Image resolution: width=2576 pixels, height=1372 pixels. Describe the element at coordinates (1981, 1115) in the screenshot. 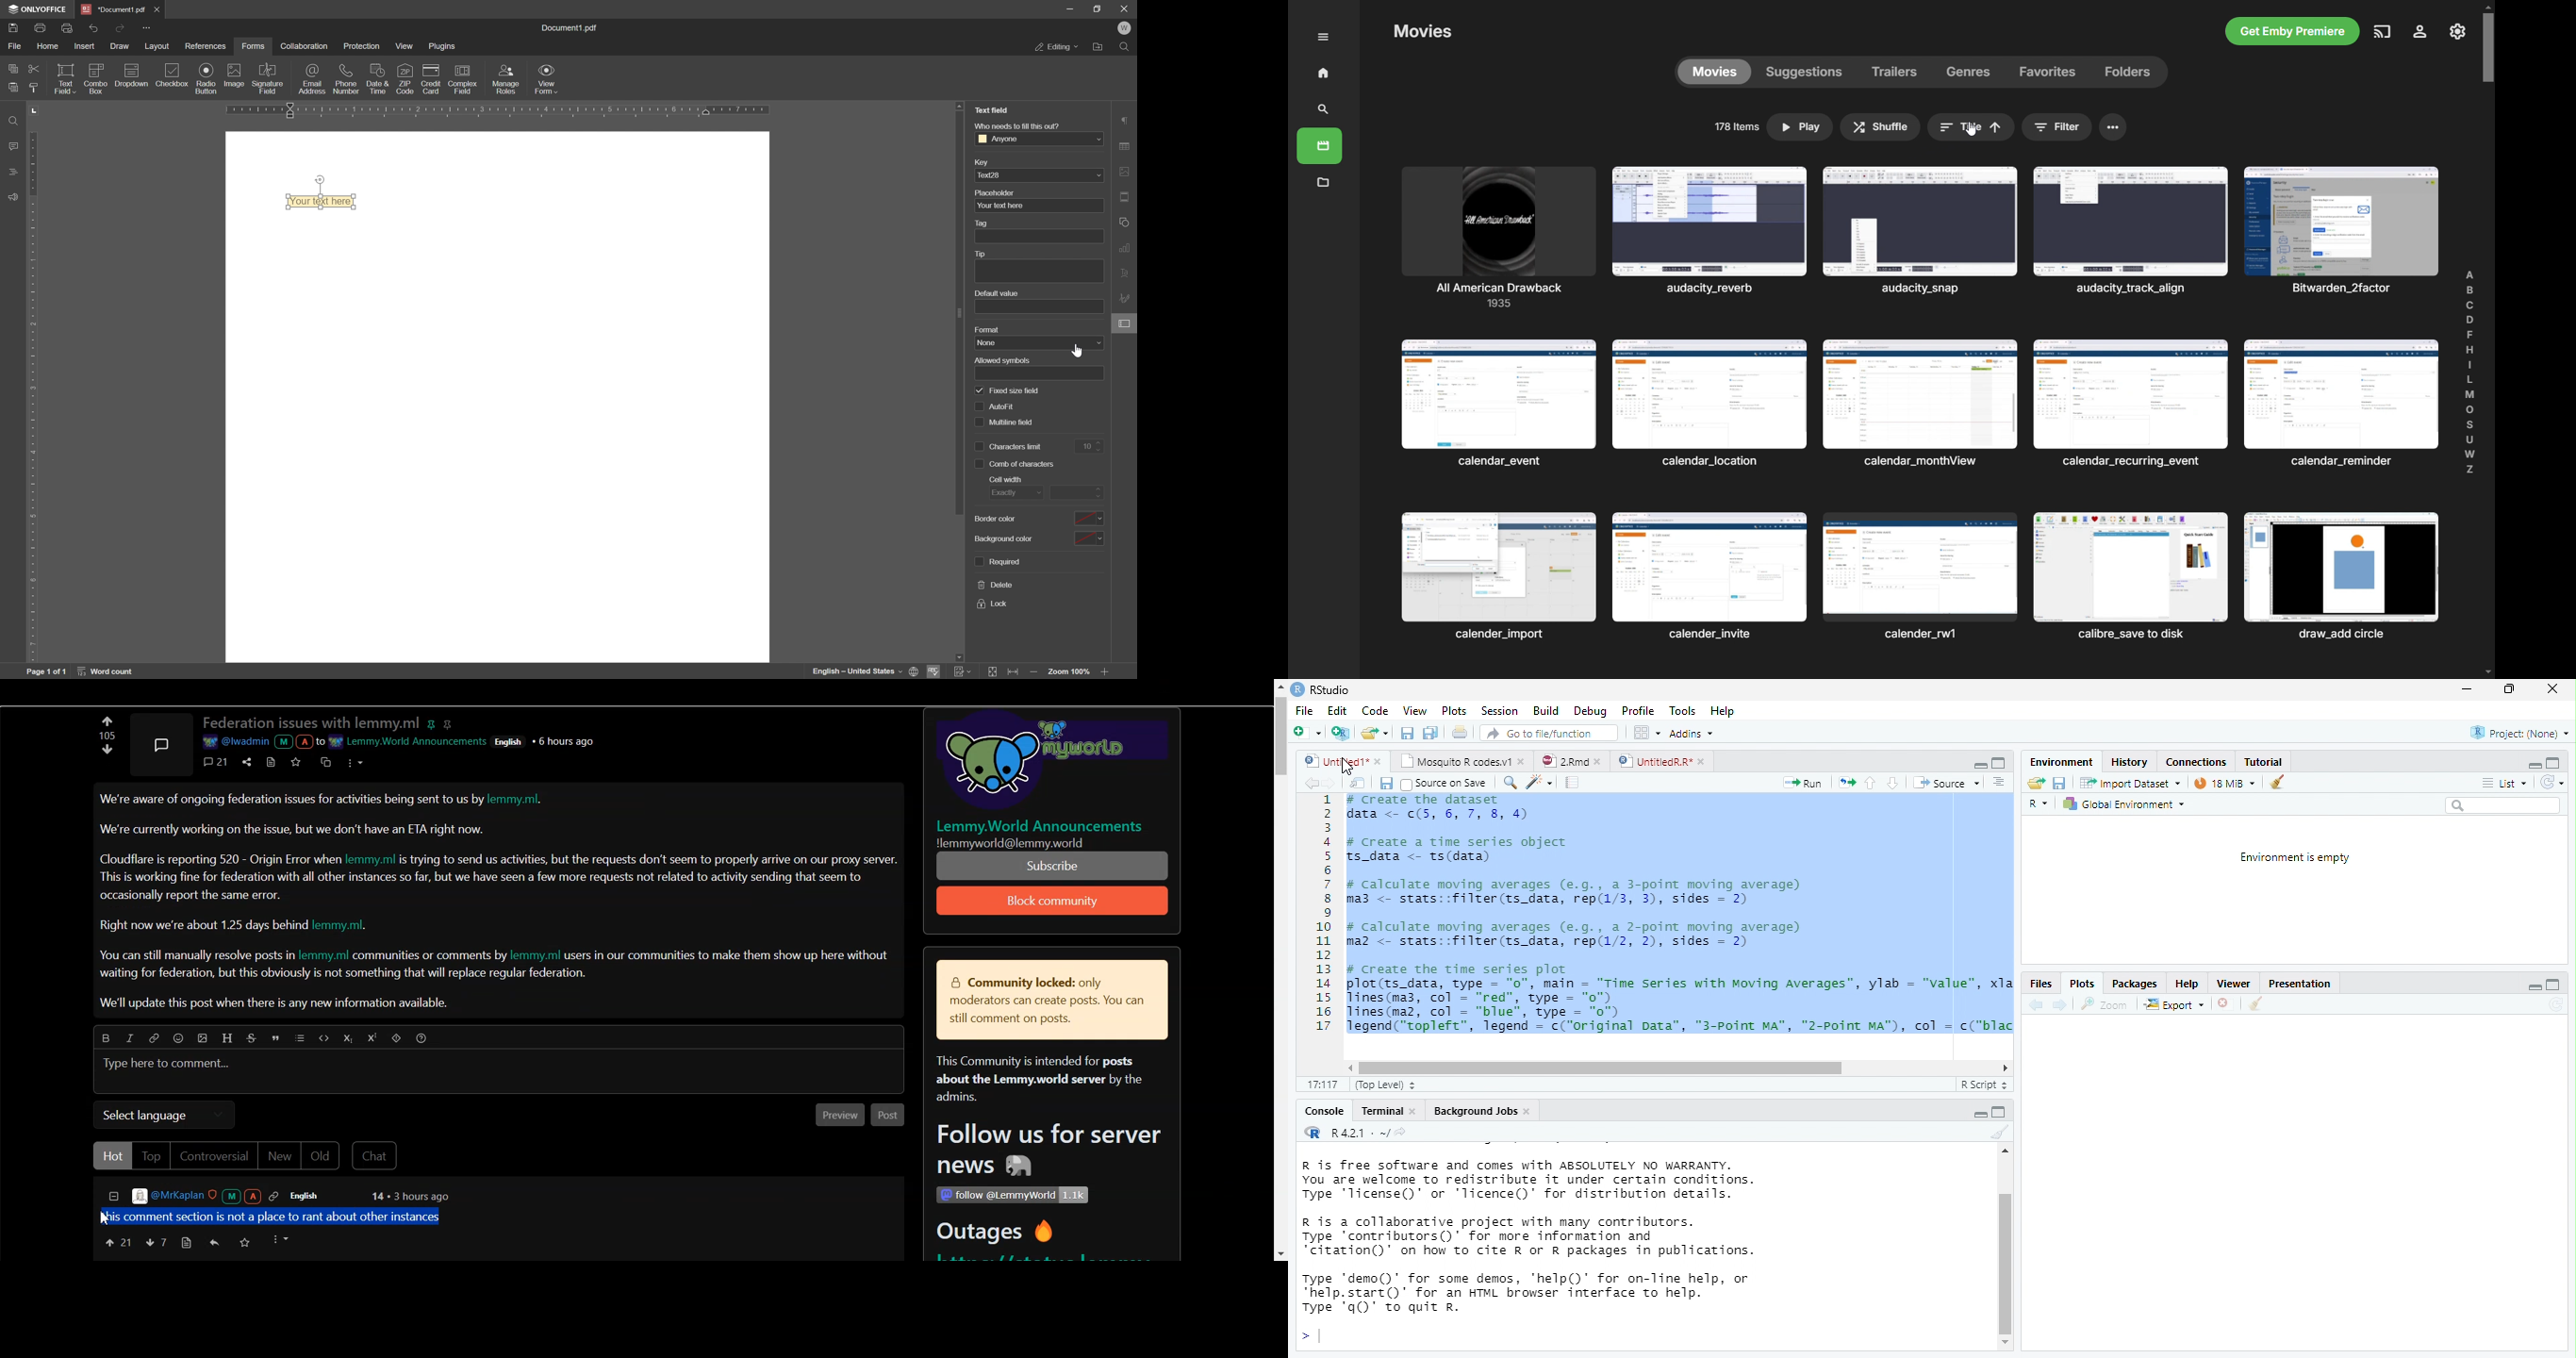

I see `maximize` at that location.